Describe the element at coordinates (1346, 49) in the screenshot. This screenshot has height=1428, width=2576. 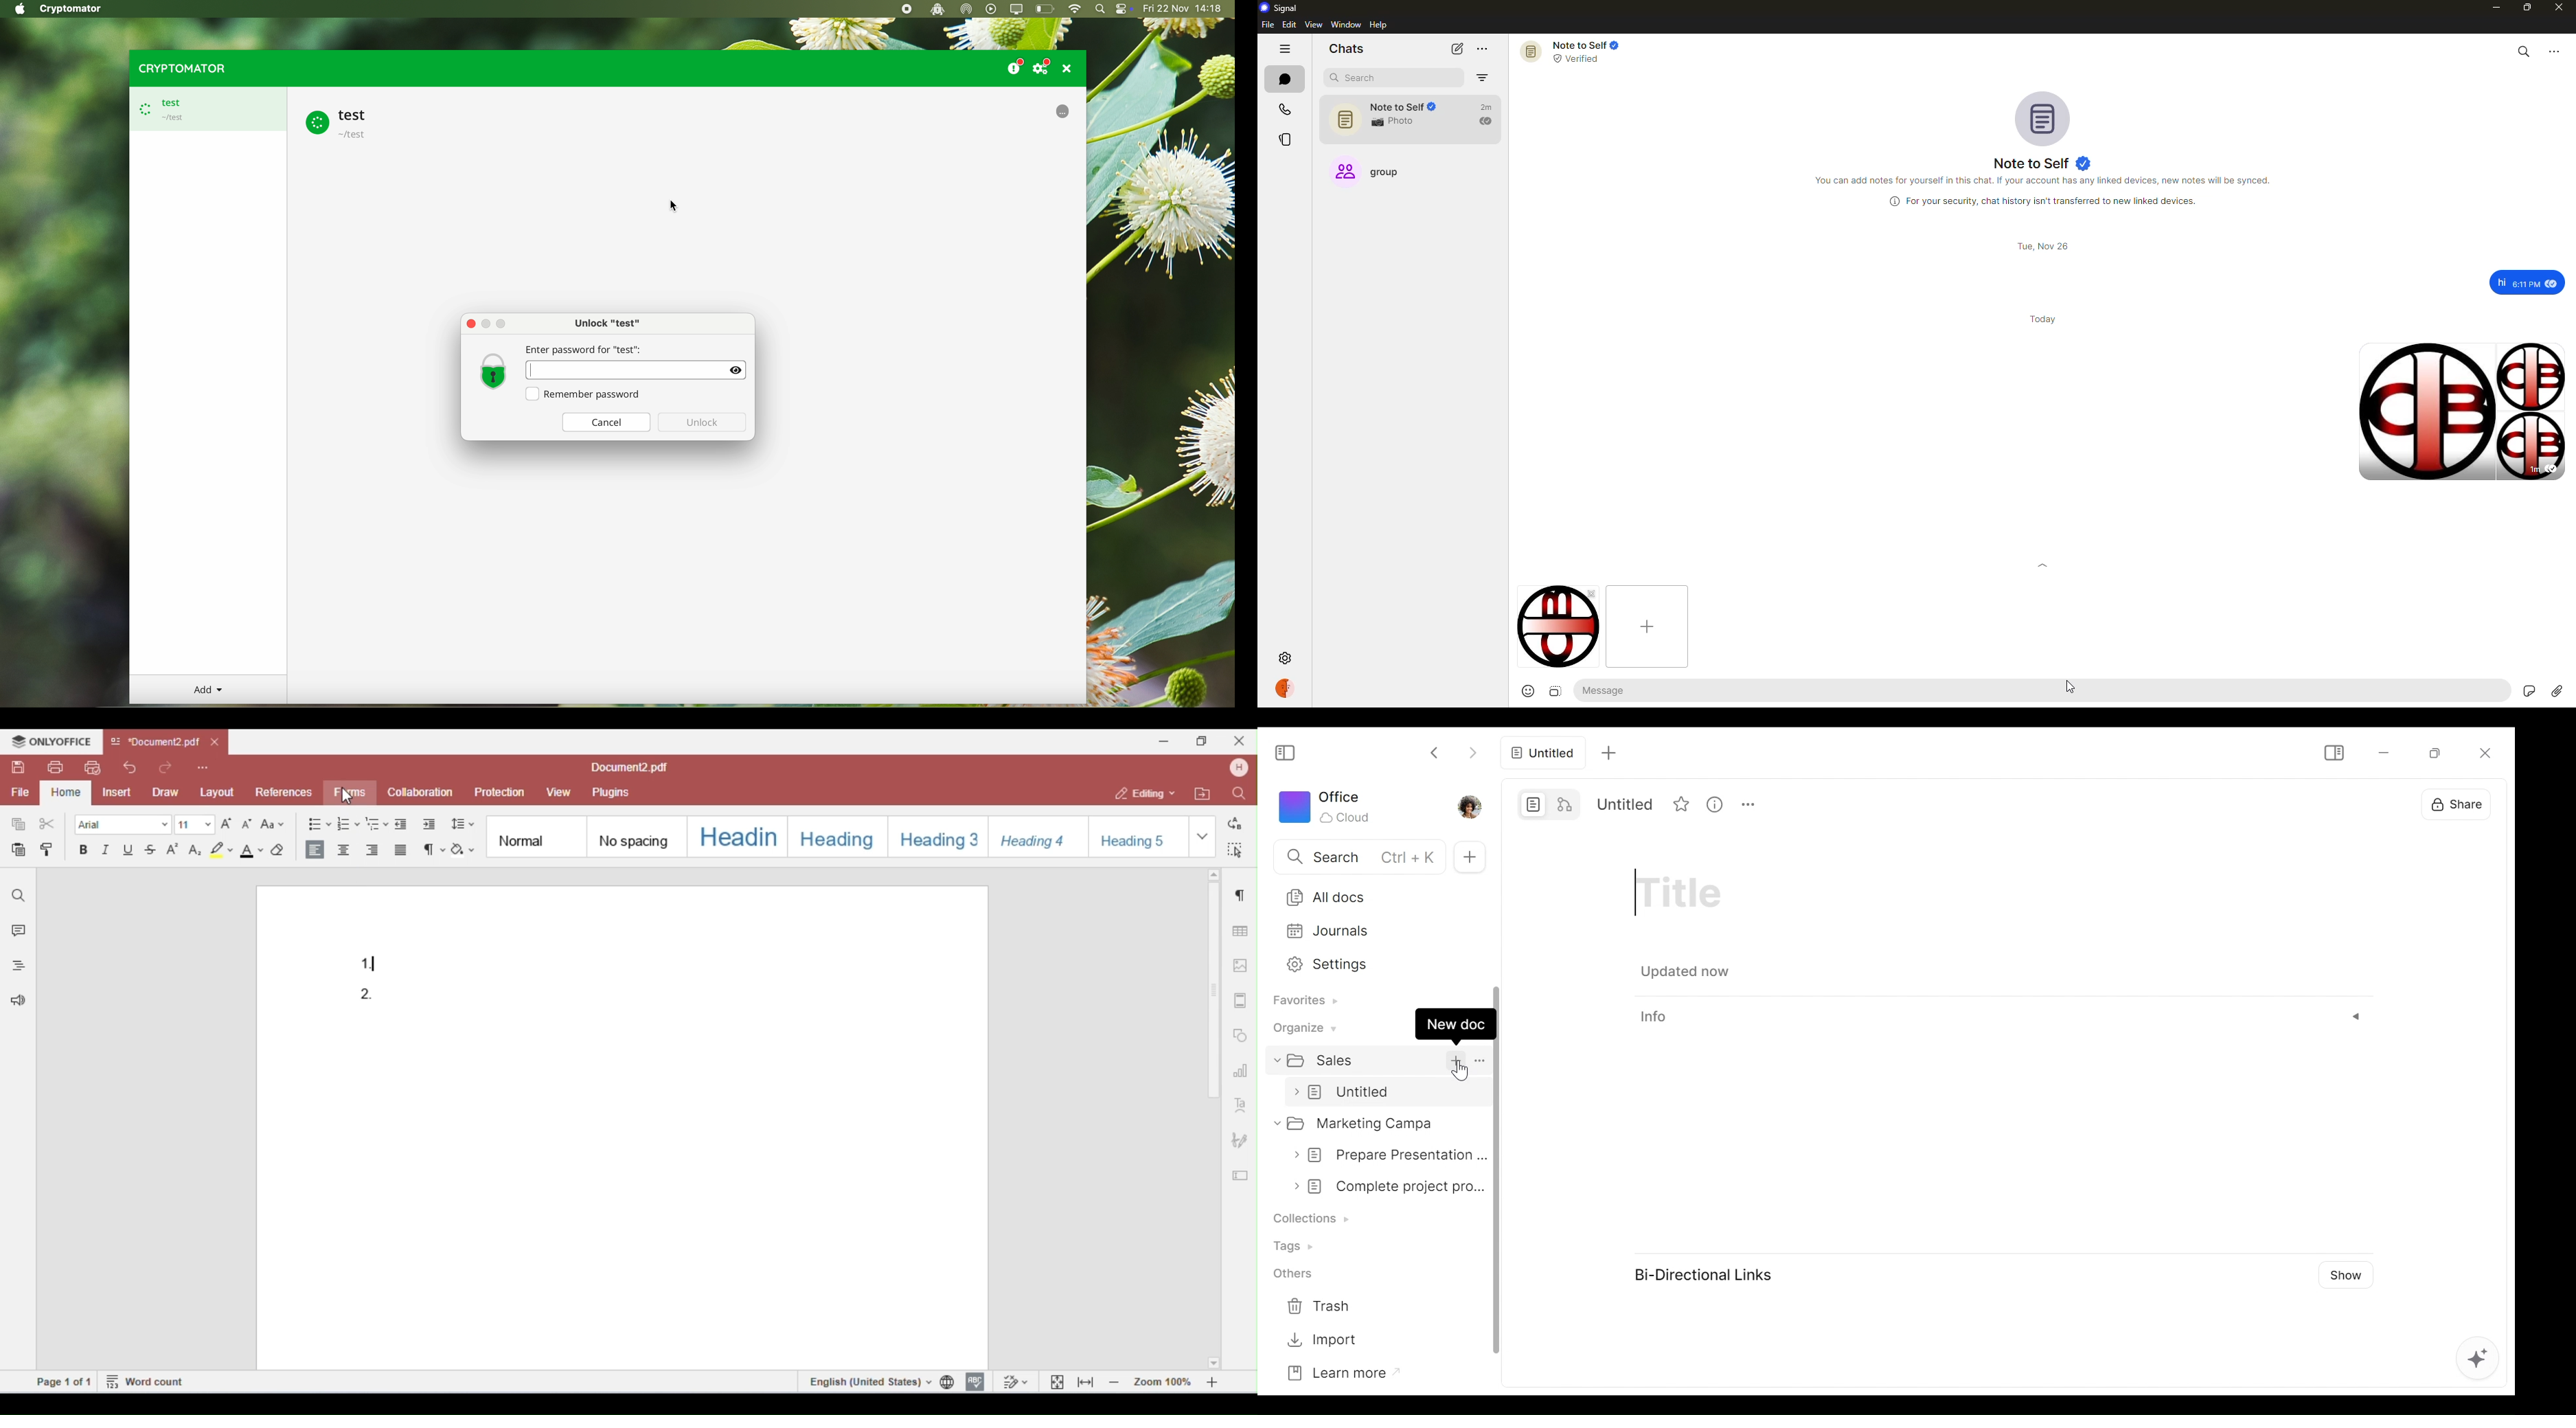
I see `chats` at that location.